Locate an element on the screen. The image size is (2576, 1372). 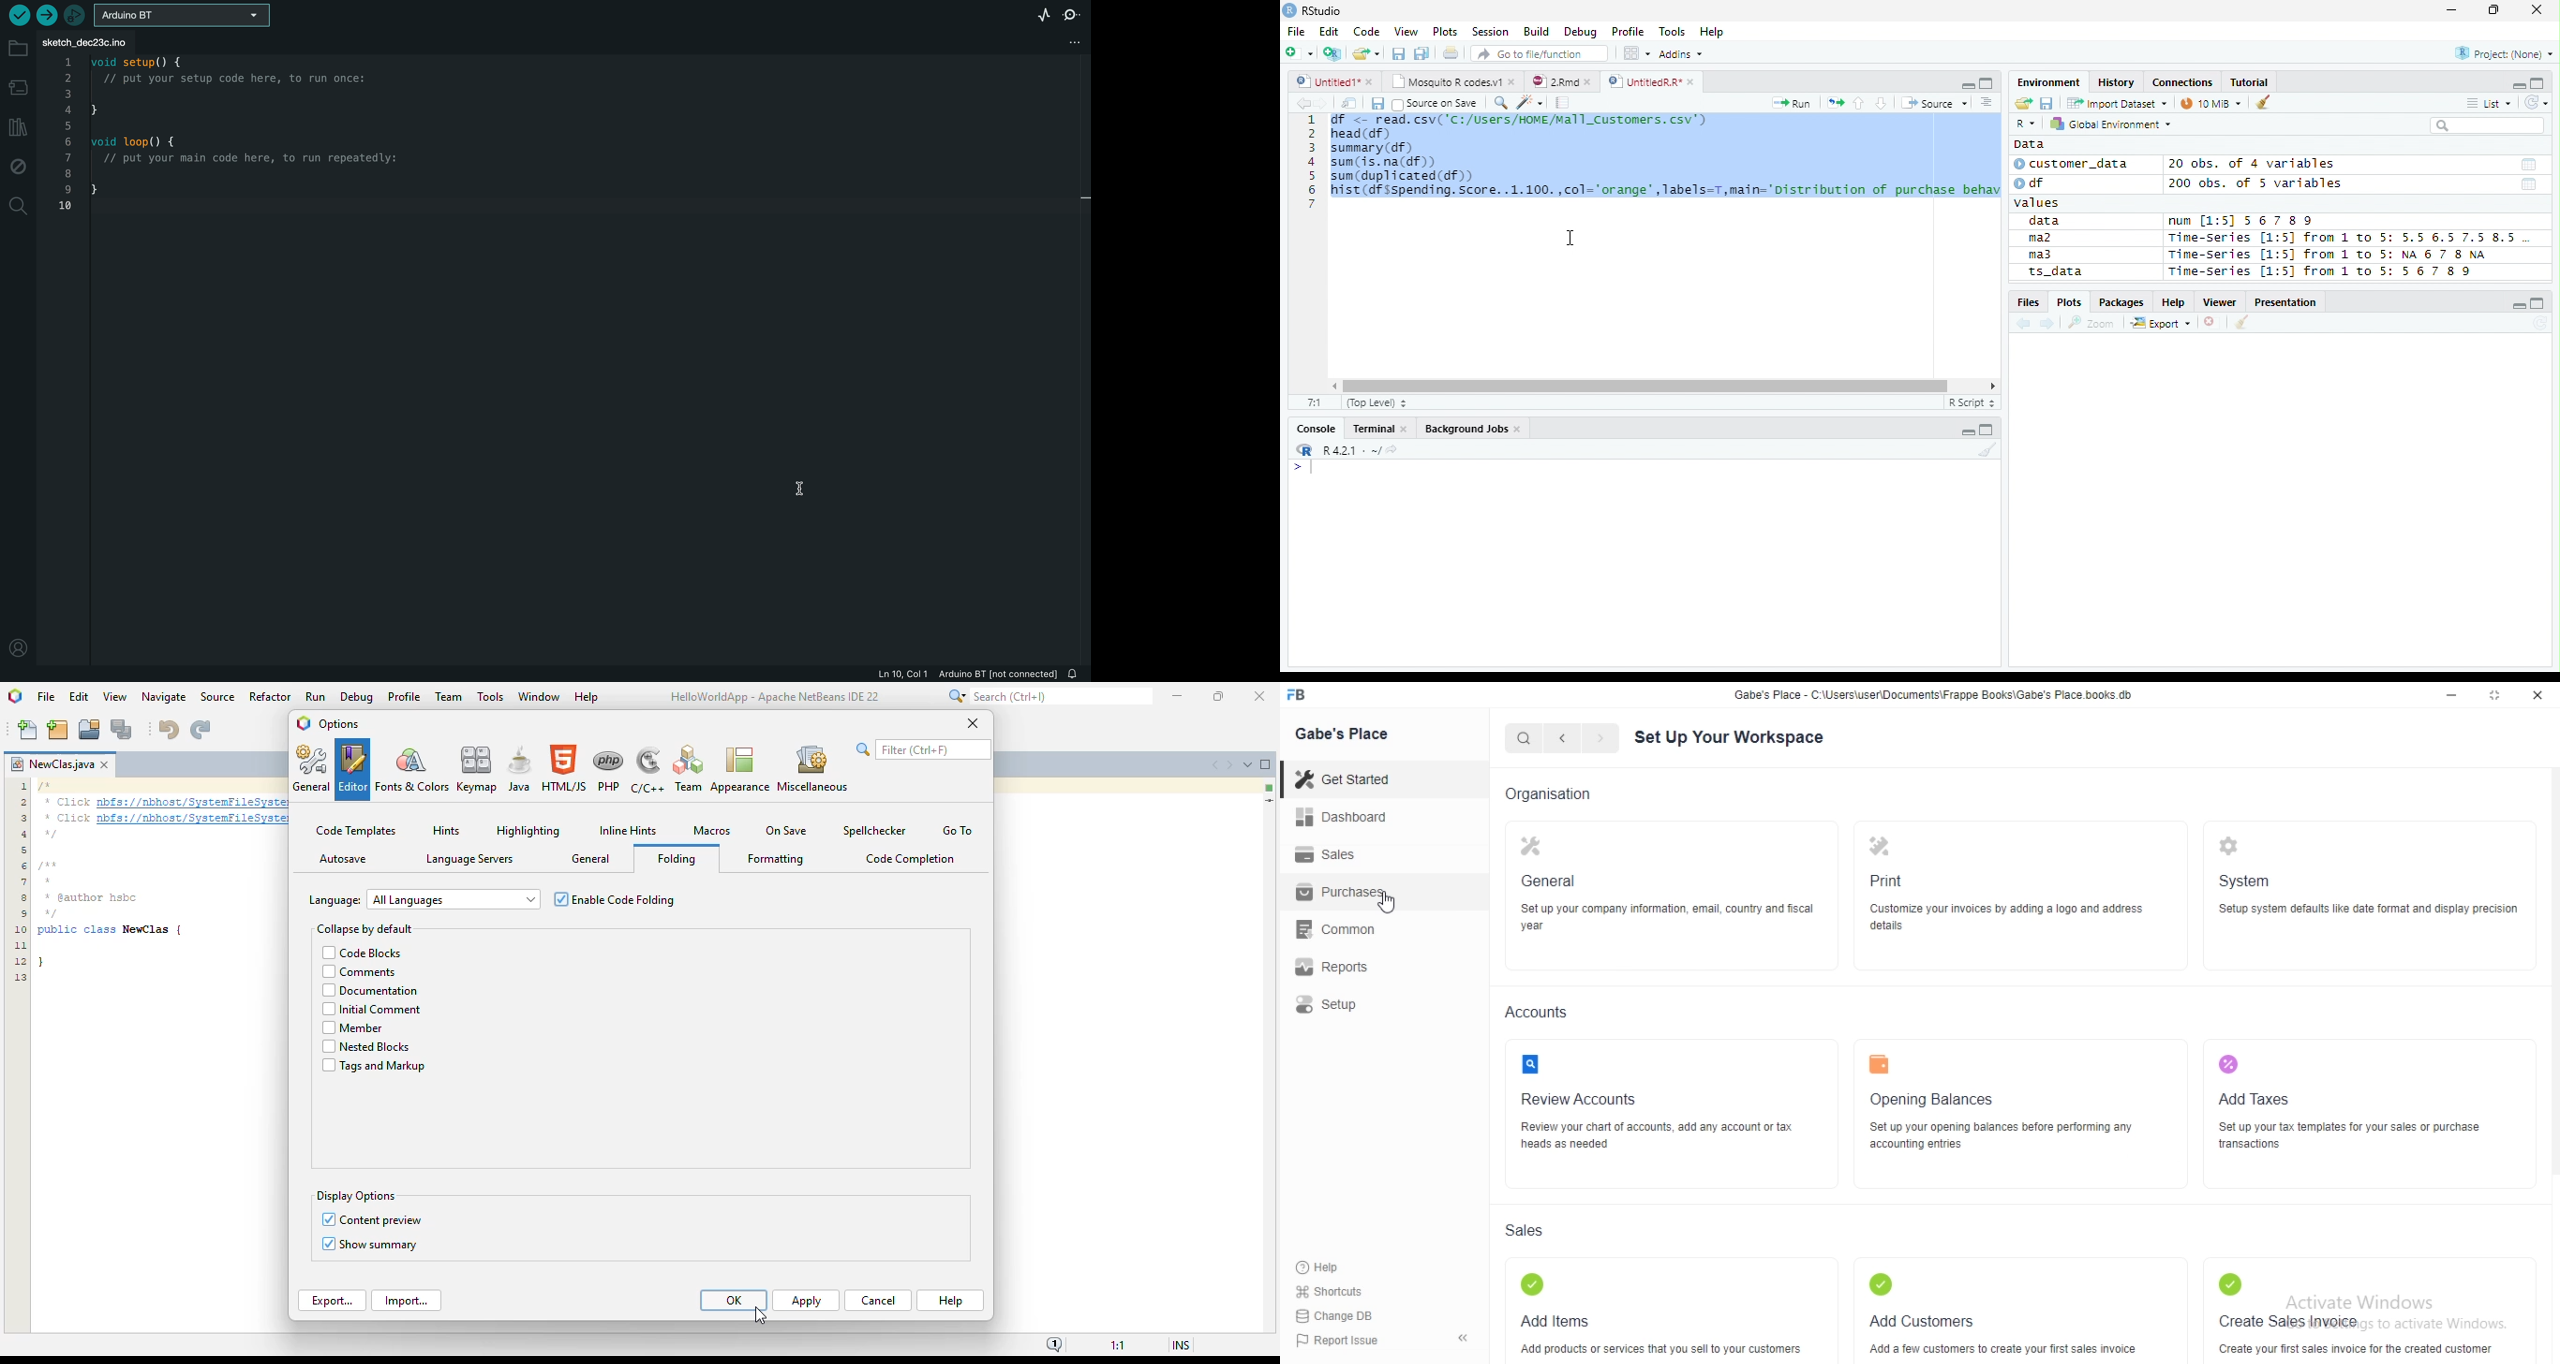
Add Customers icon is located at coordinates (1880, 1284).